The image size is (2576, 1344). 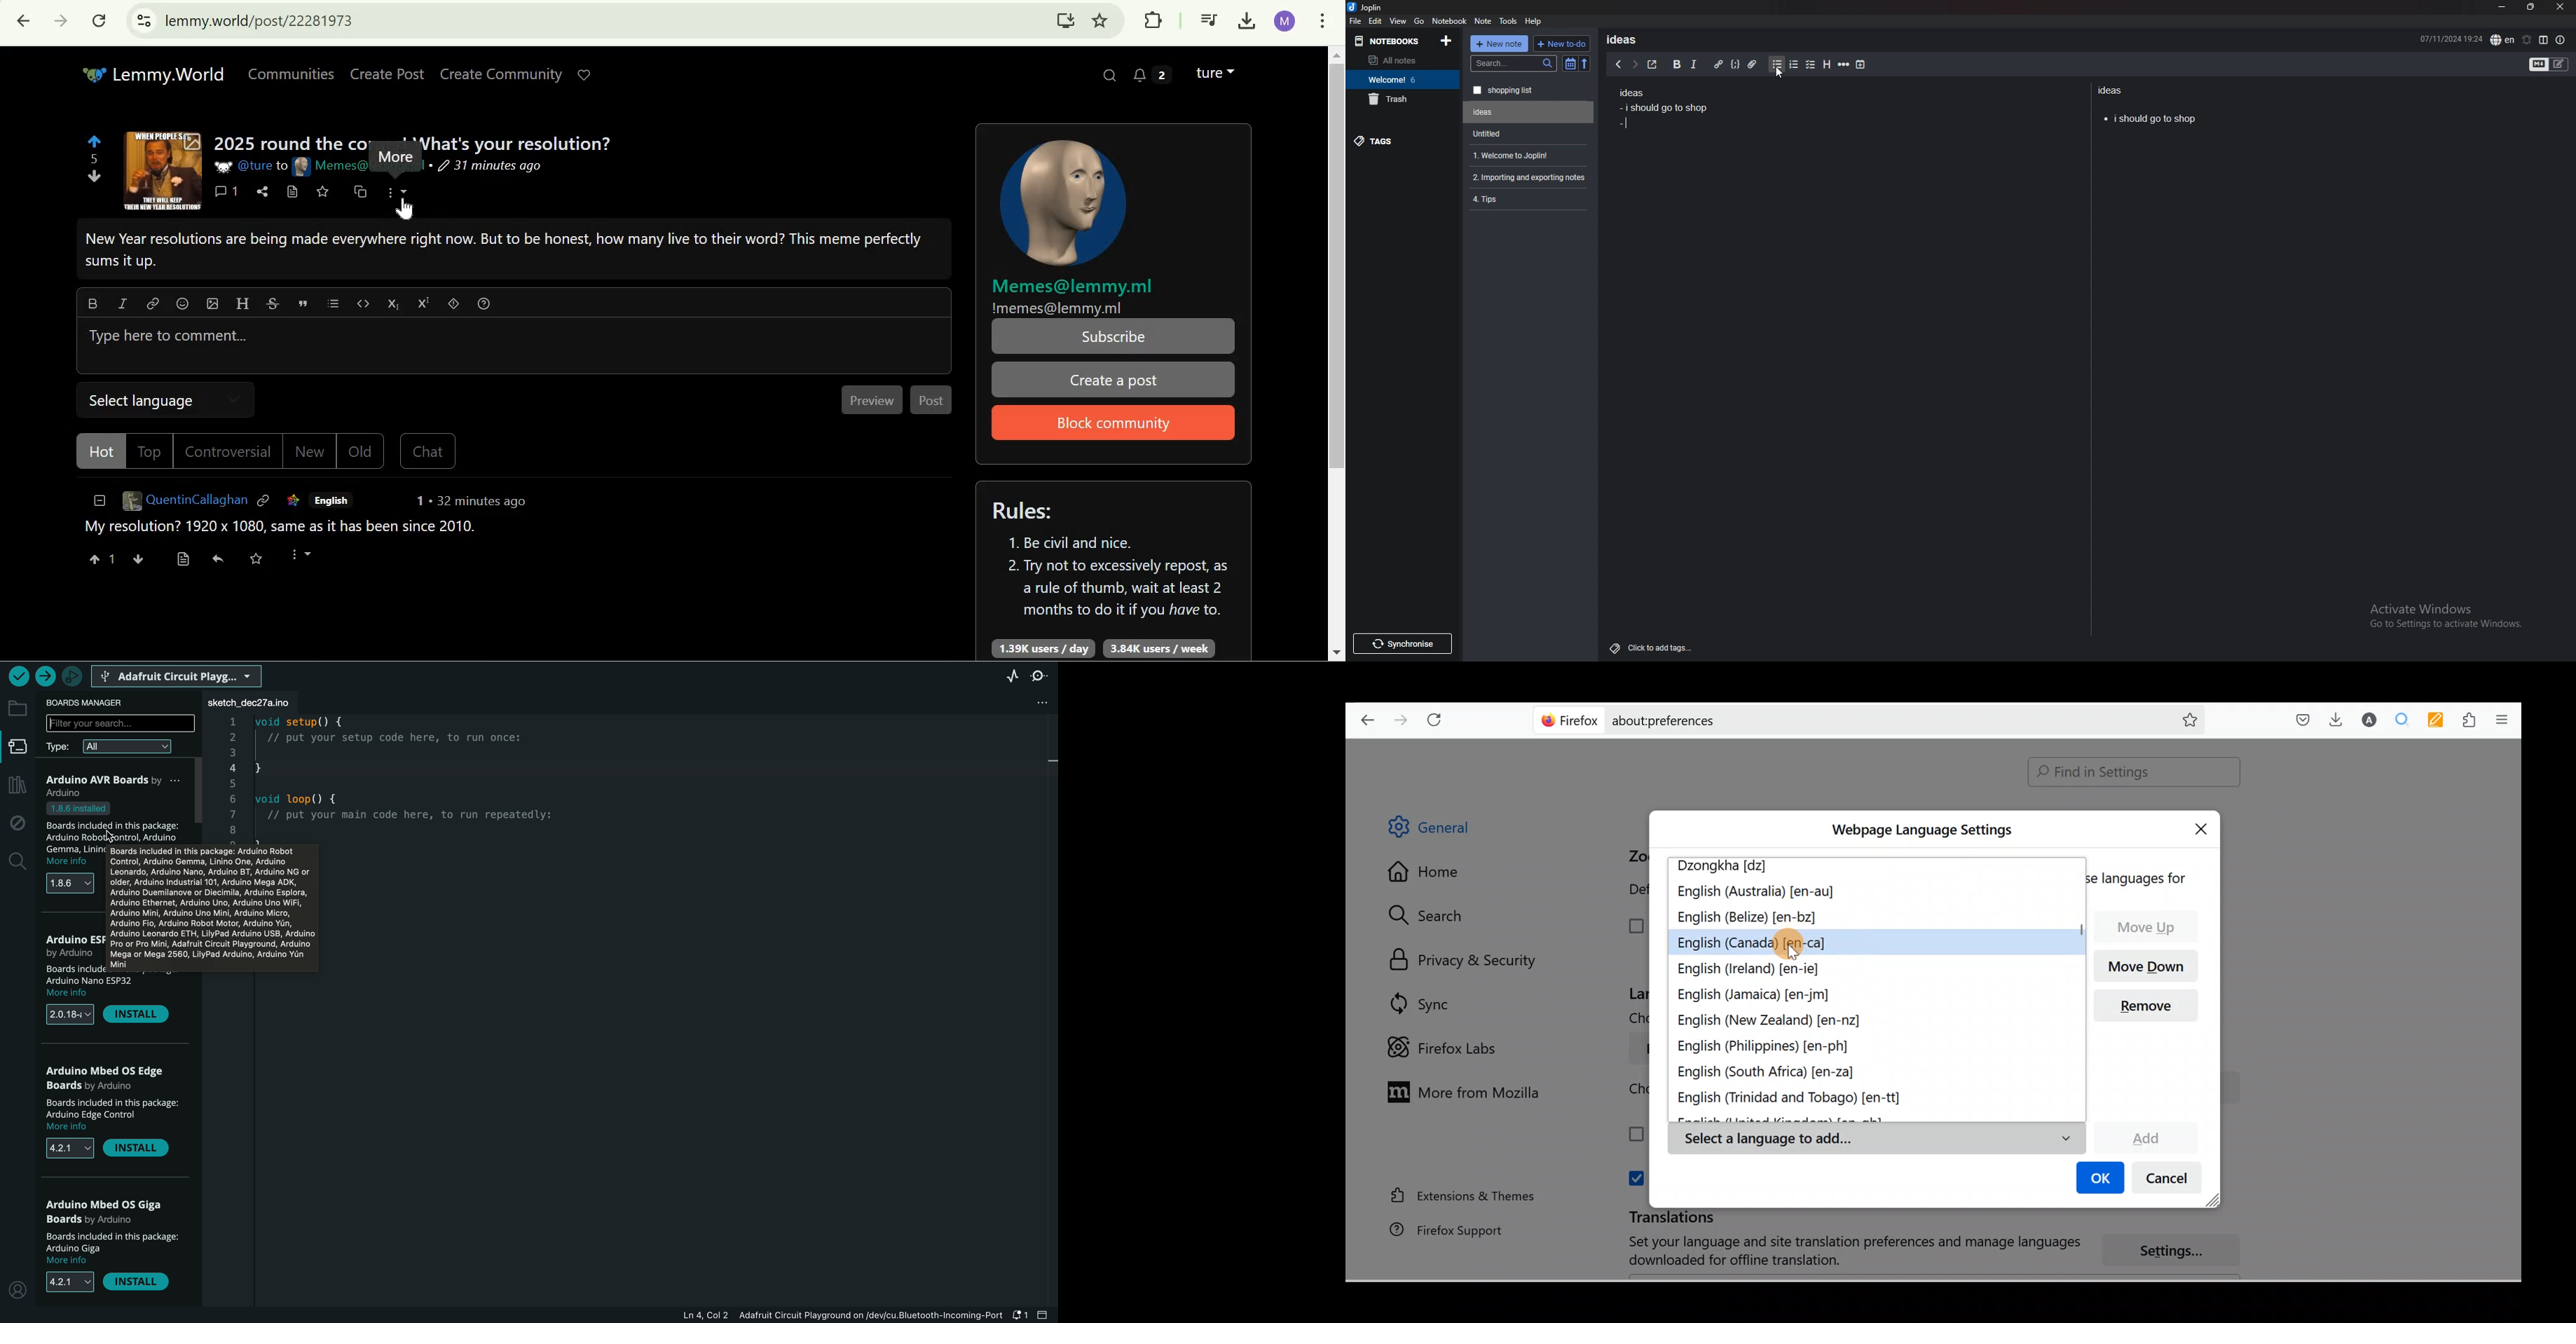 I want to click on English (Trinidad and Tobago) [en-tt], so click(x=1798, y=1099).